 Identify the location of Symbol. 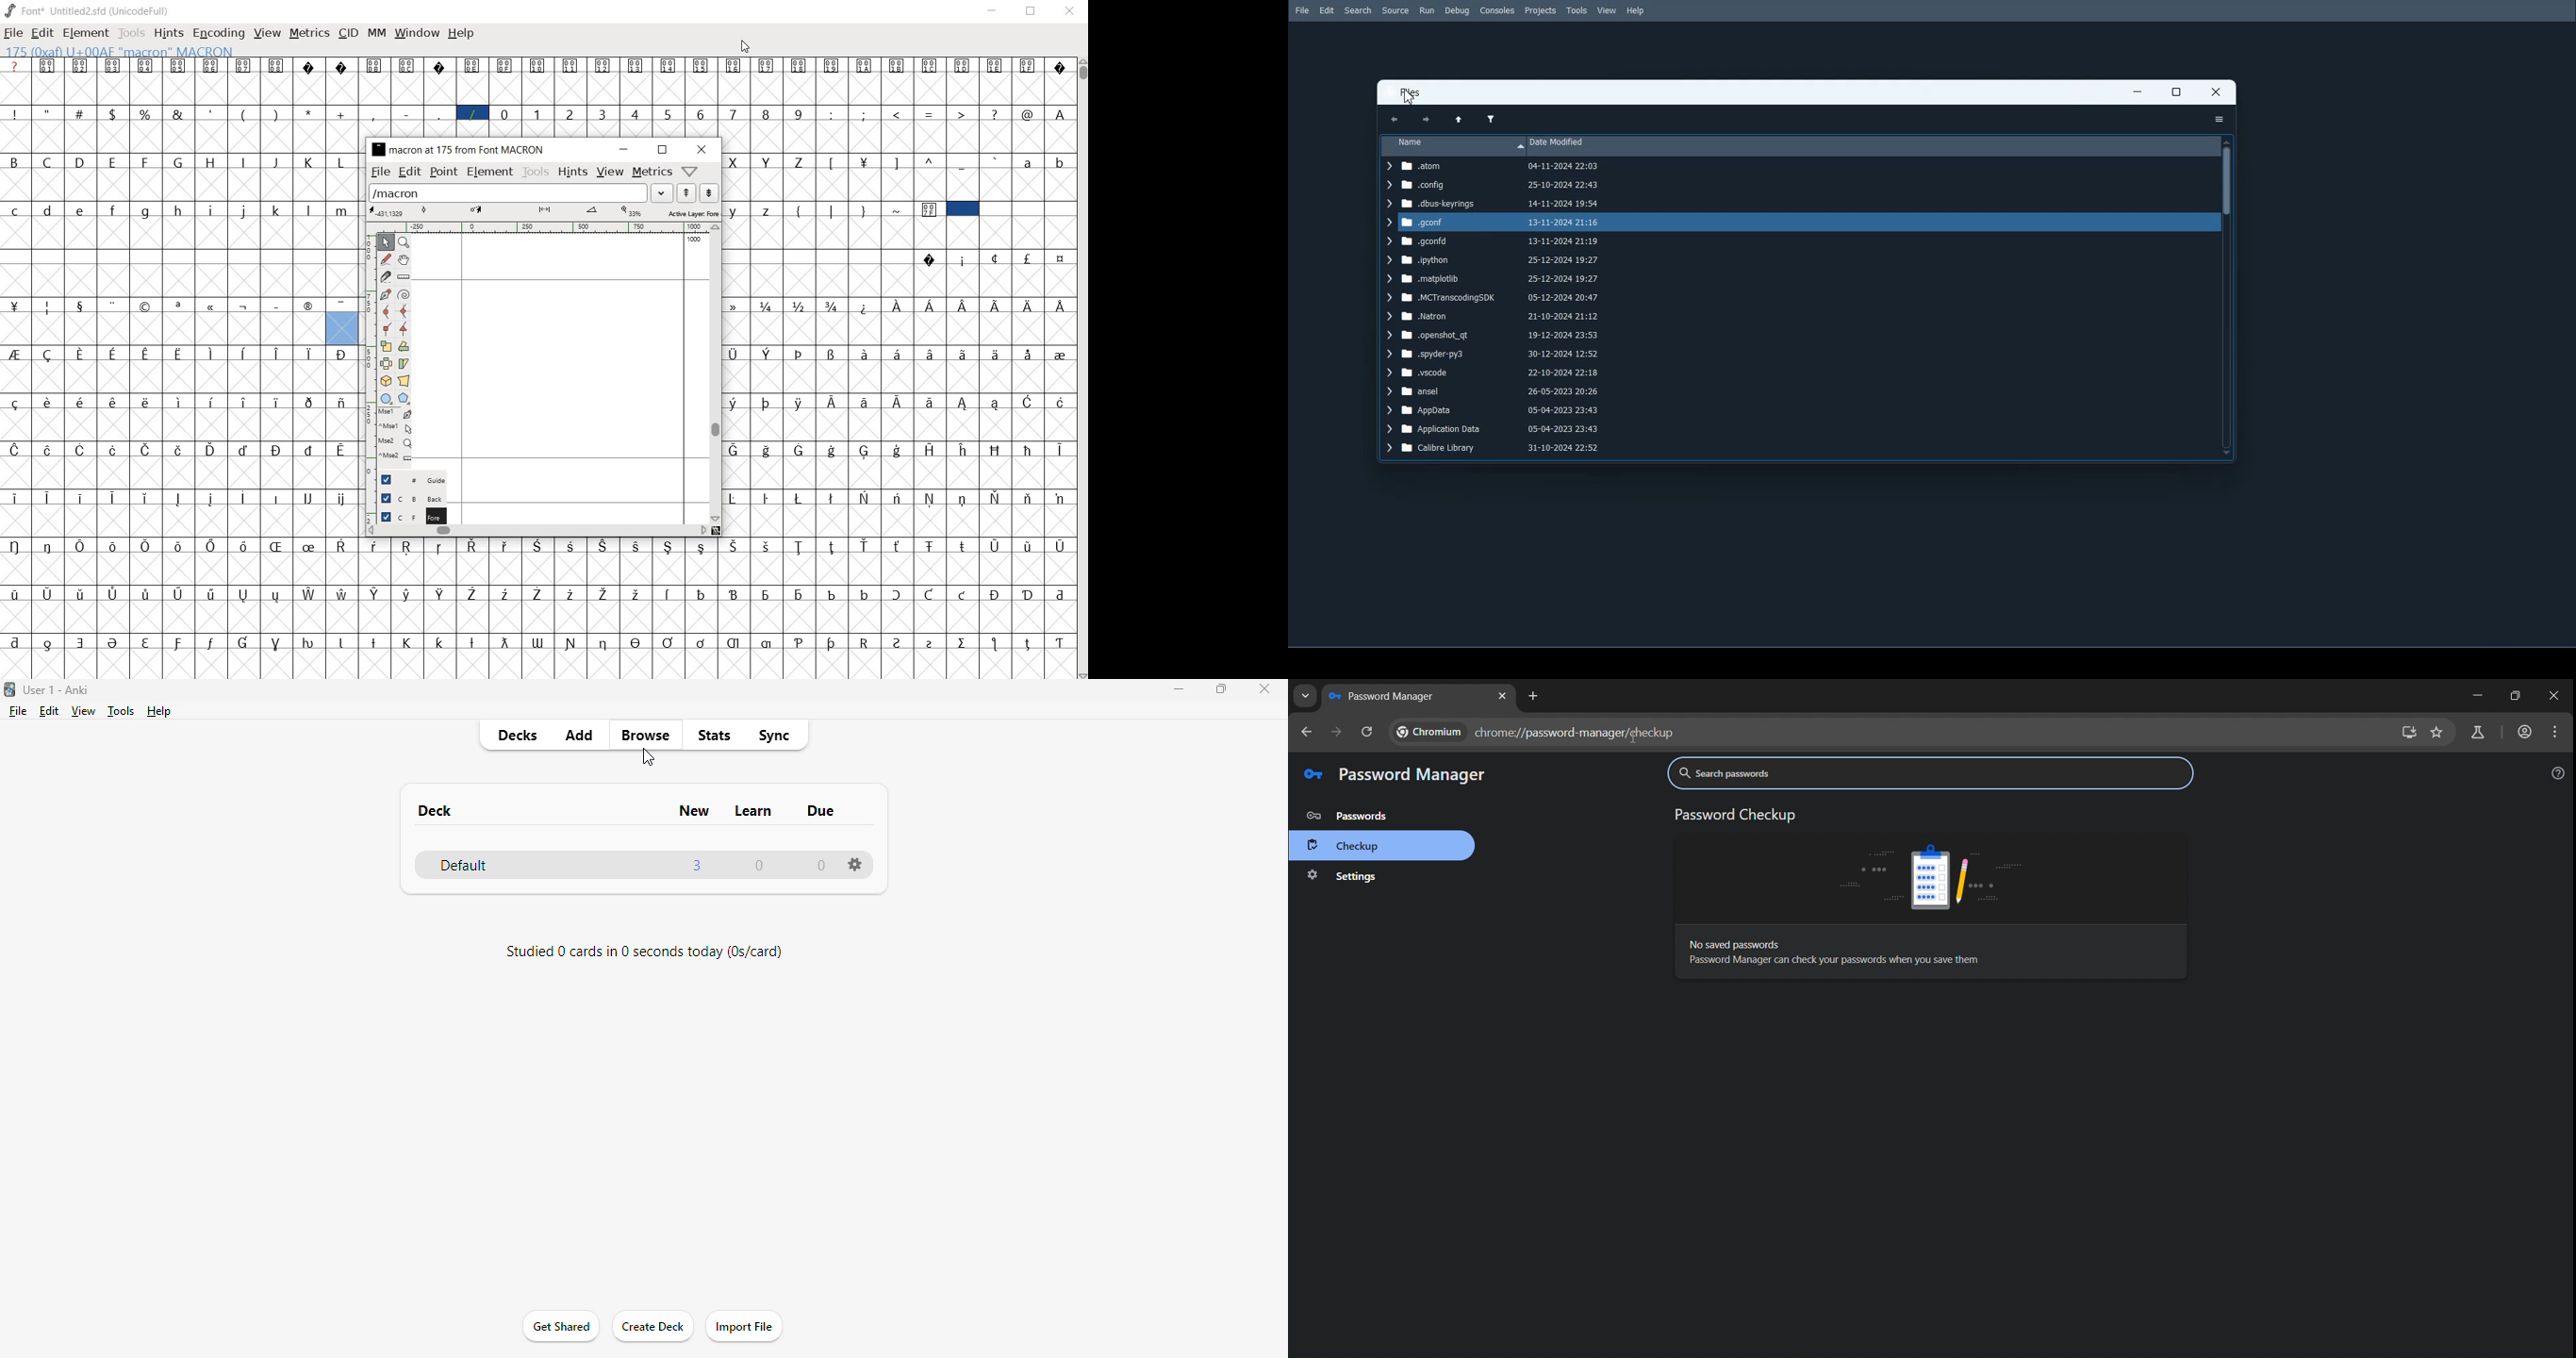
(833, 497).